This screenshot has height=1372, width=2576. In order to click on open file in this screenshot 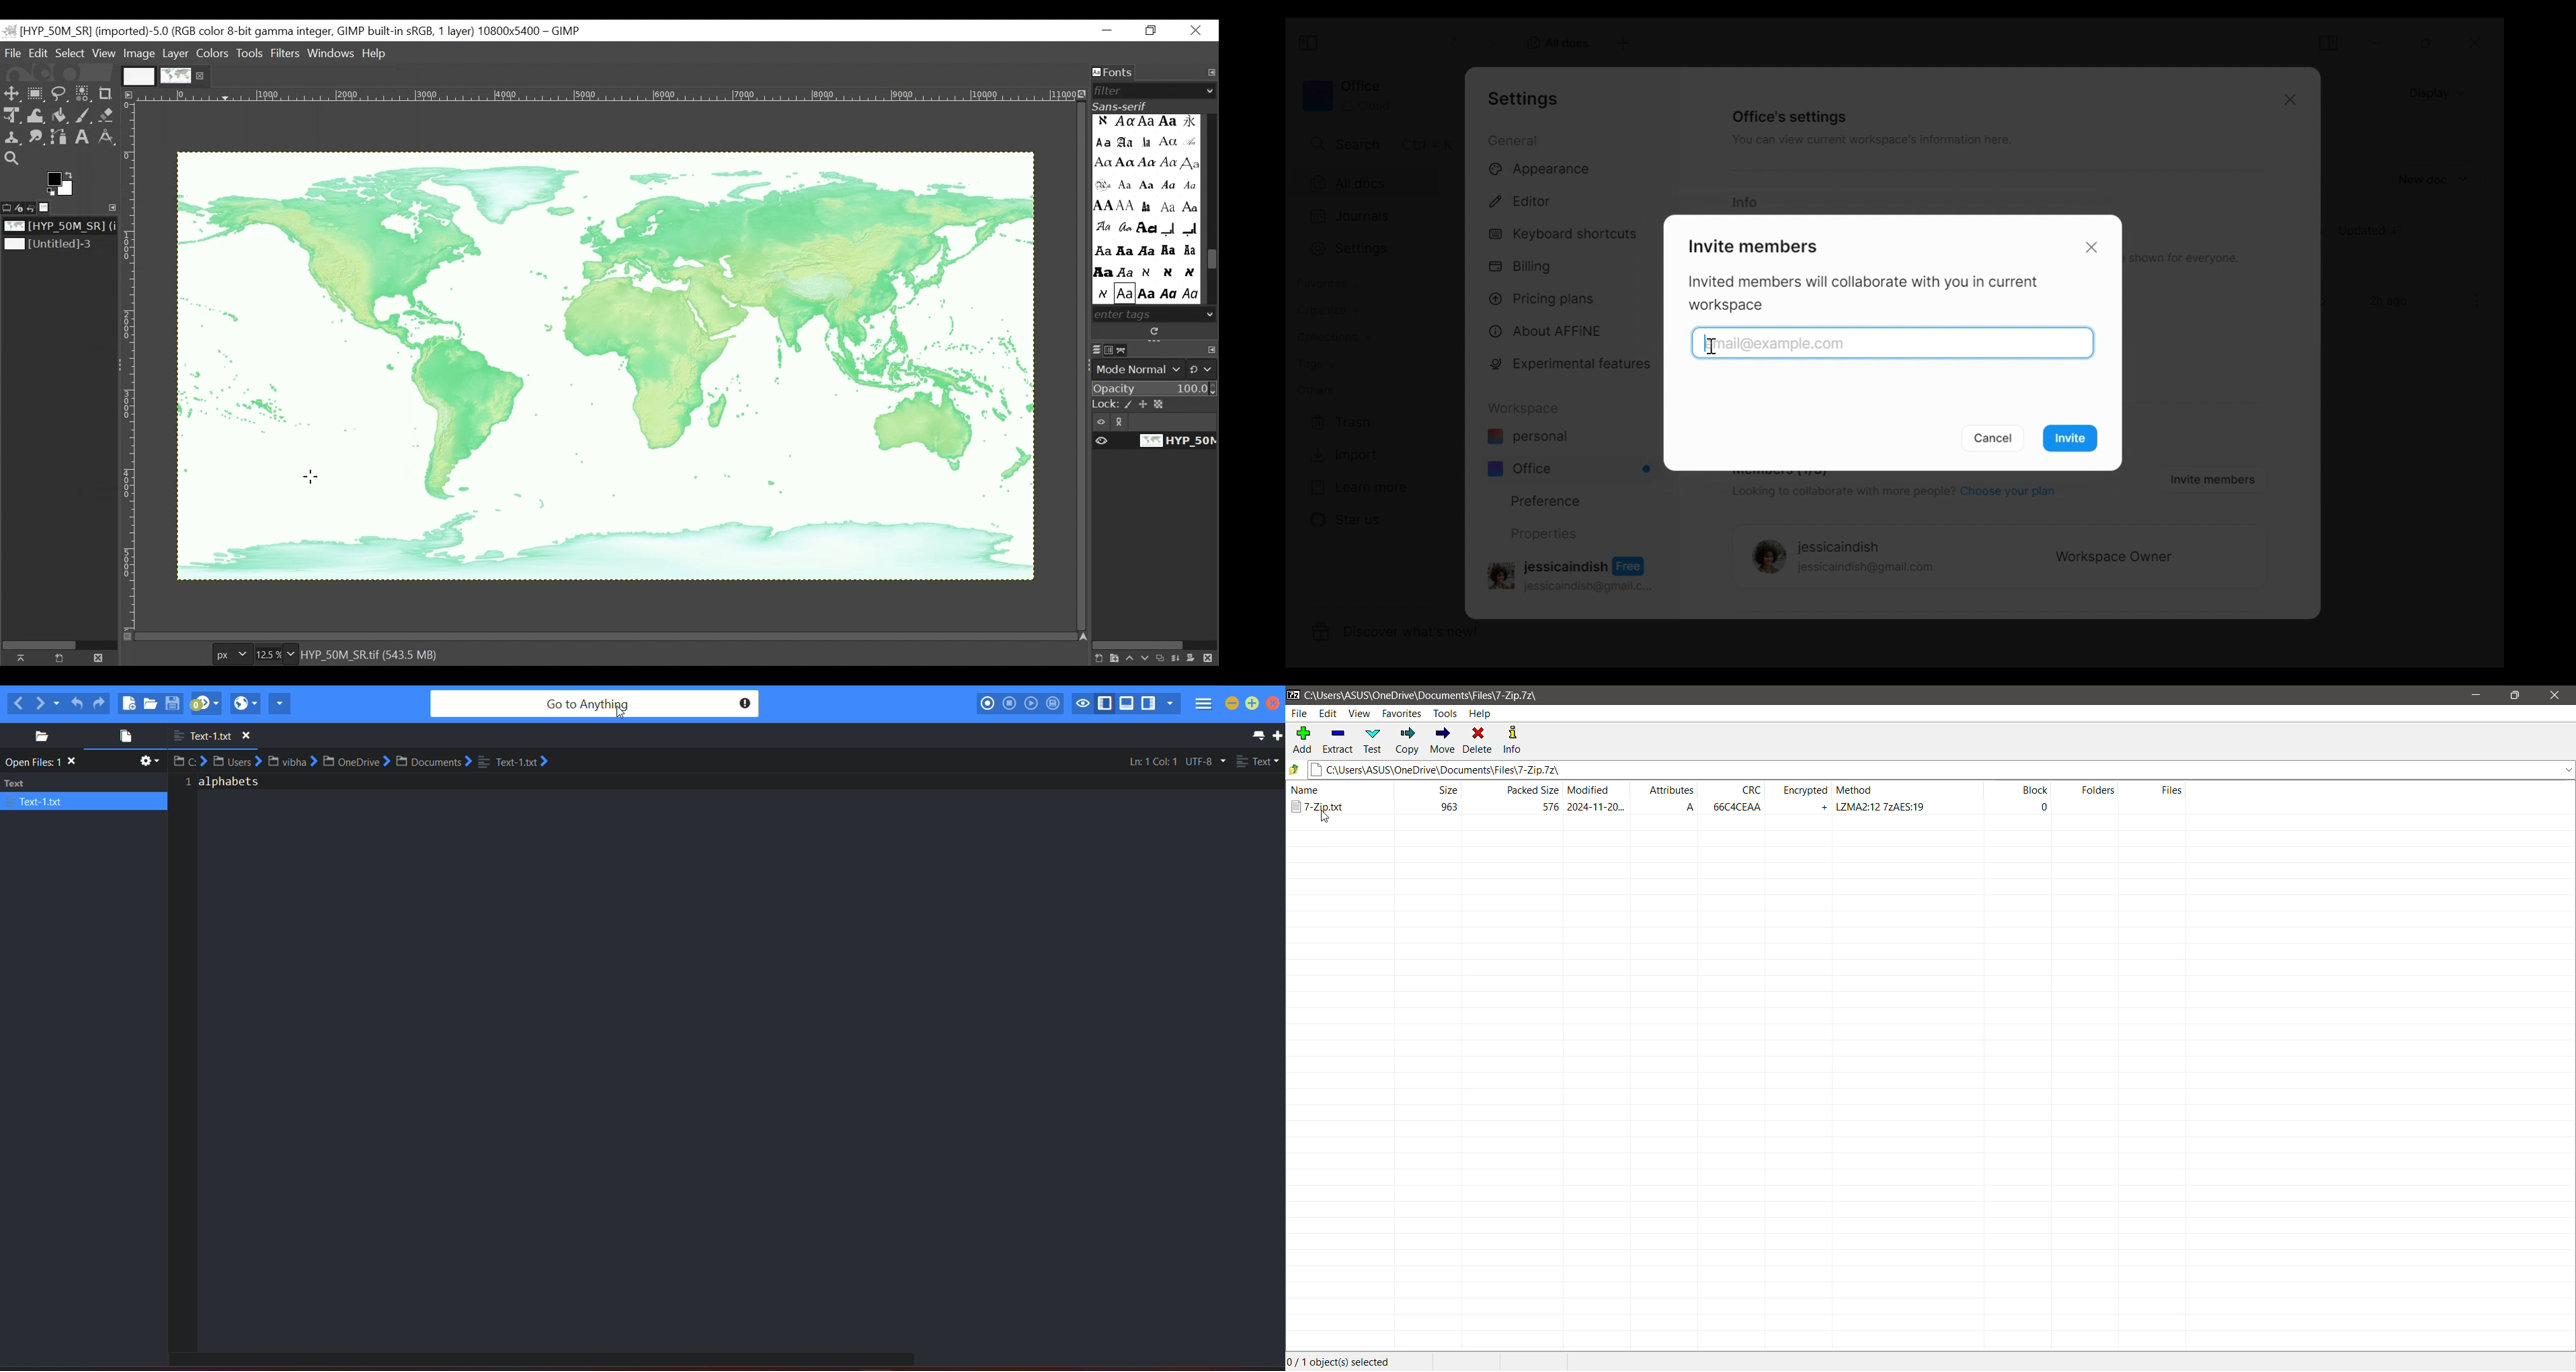, I will do `click(122, 738)`.